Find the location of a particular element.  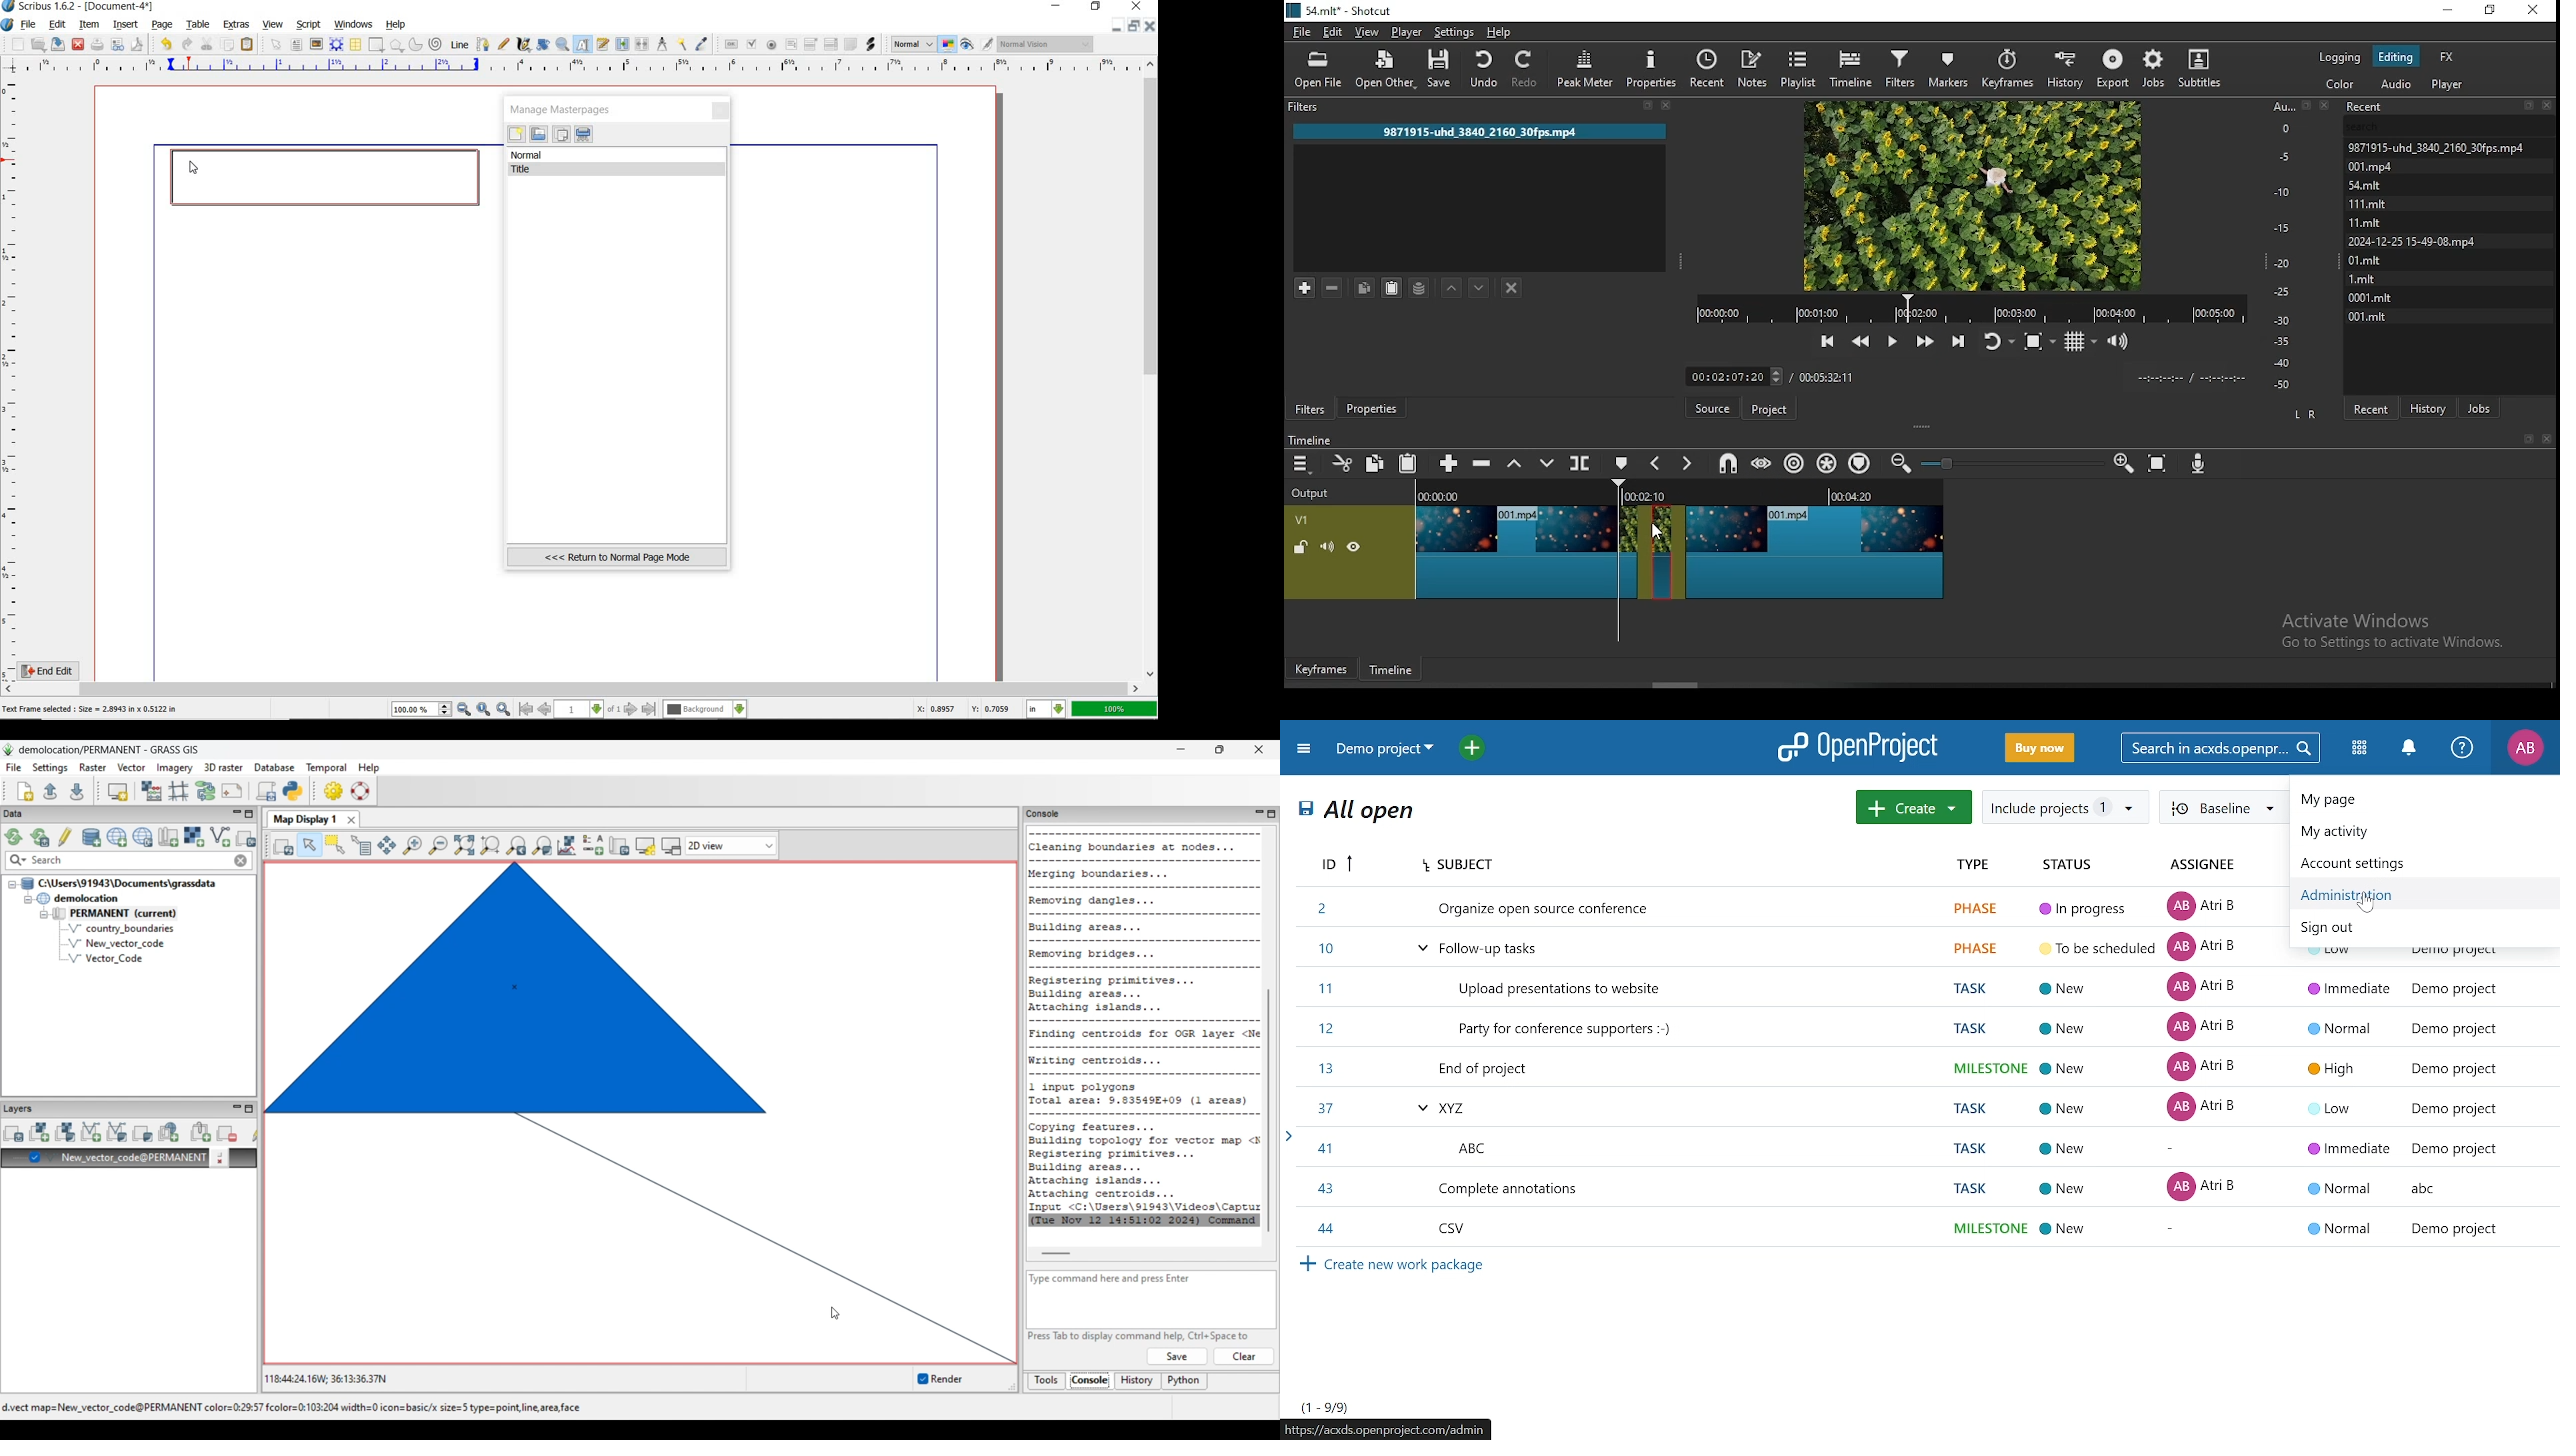

new is located at coordinates (13, 44).